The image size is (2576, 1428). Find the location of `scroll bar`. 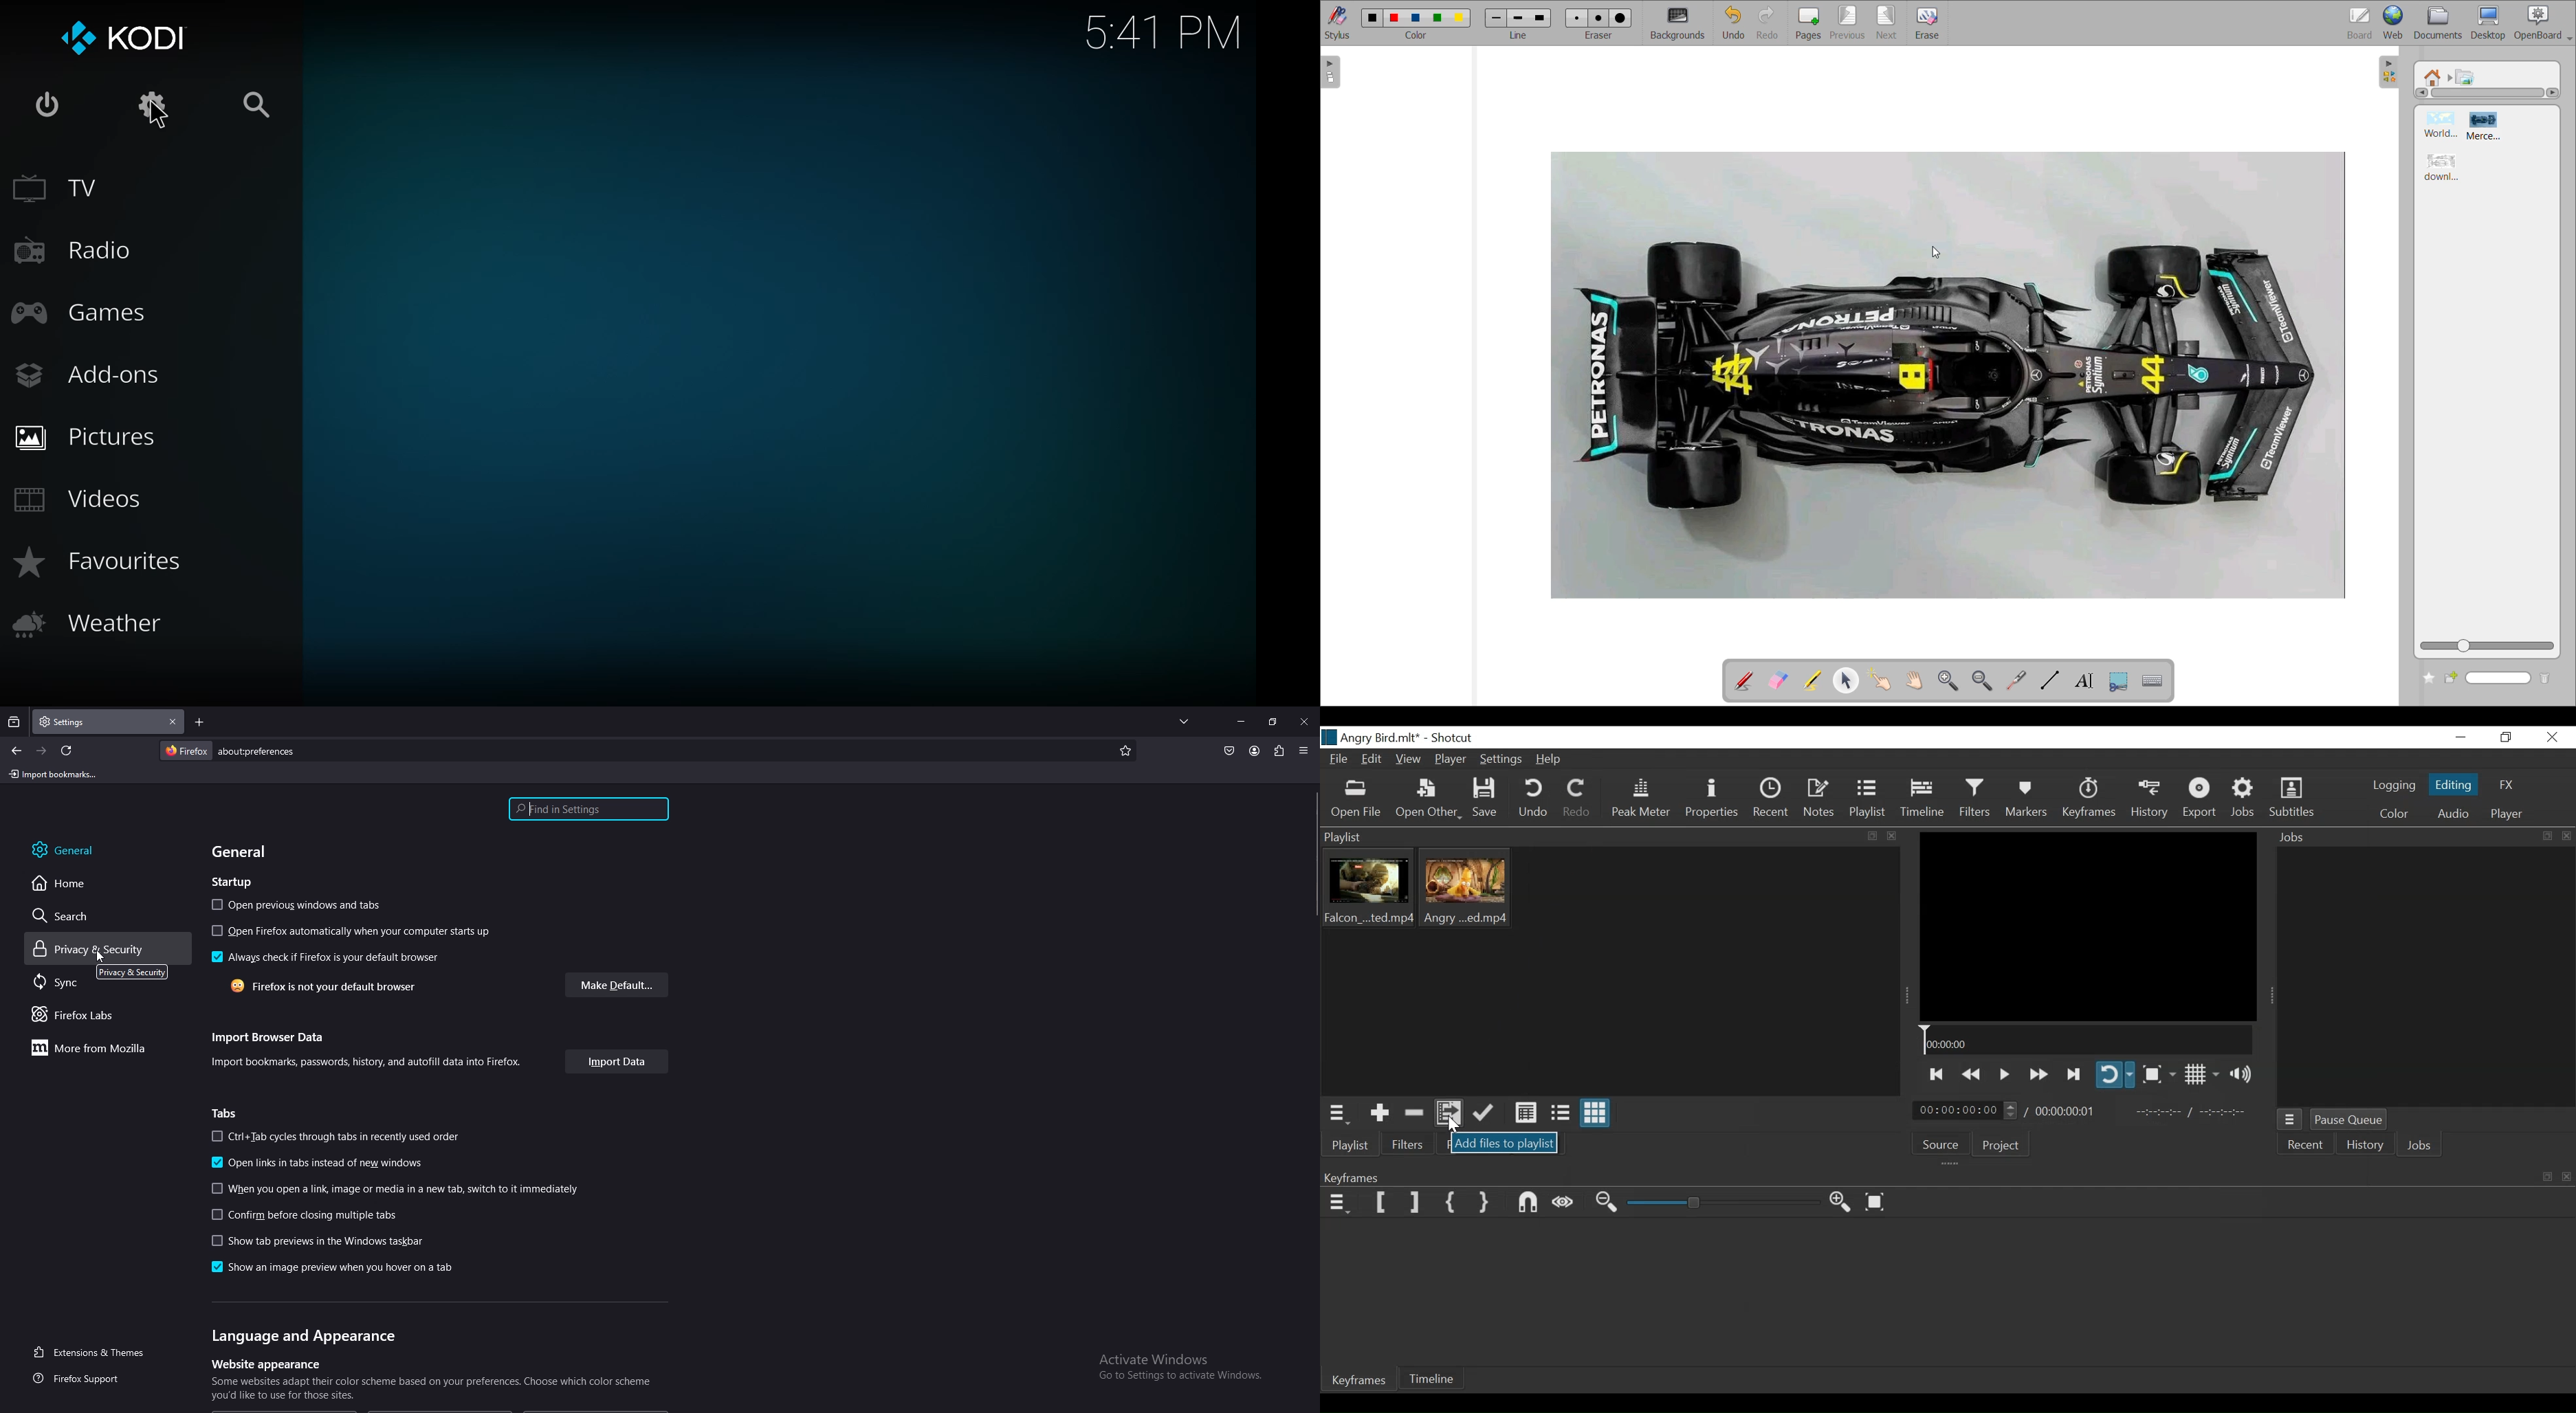

scroll bar is located at coordinates (1312, 854).